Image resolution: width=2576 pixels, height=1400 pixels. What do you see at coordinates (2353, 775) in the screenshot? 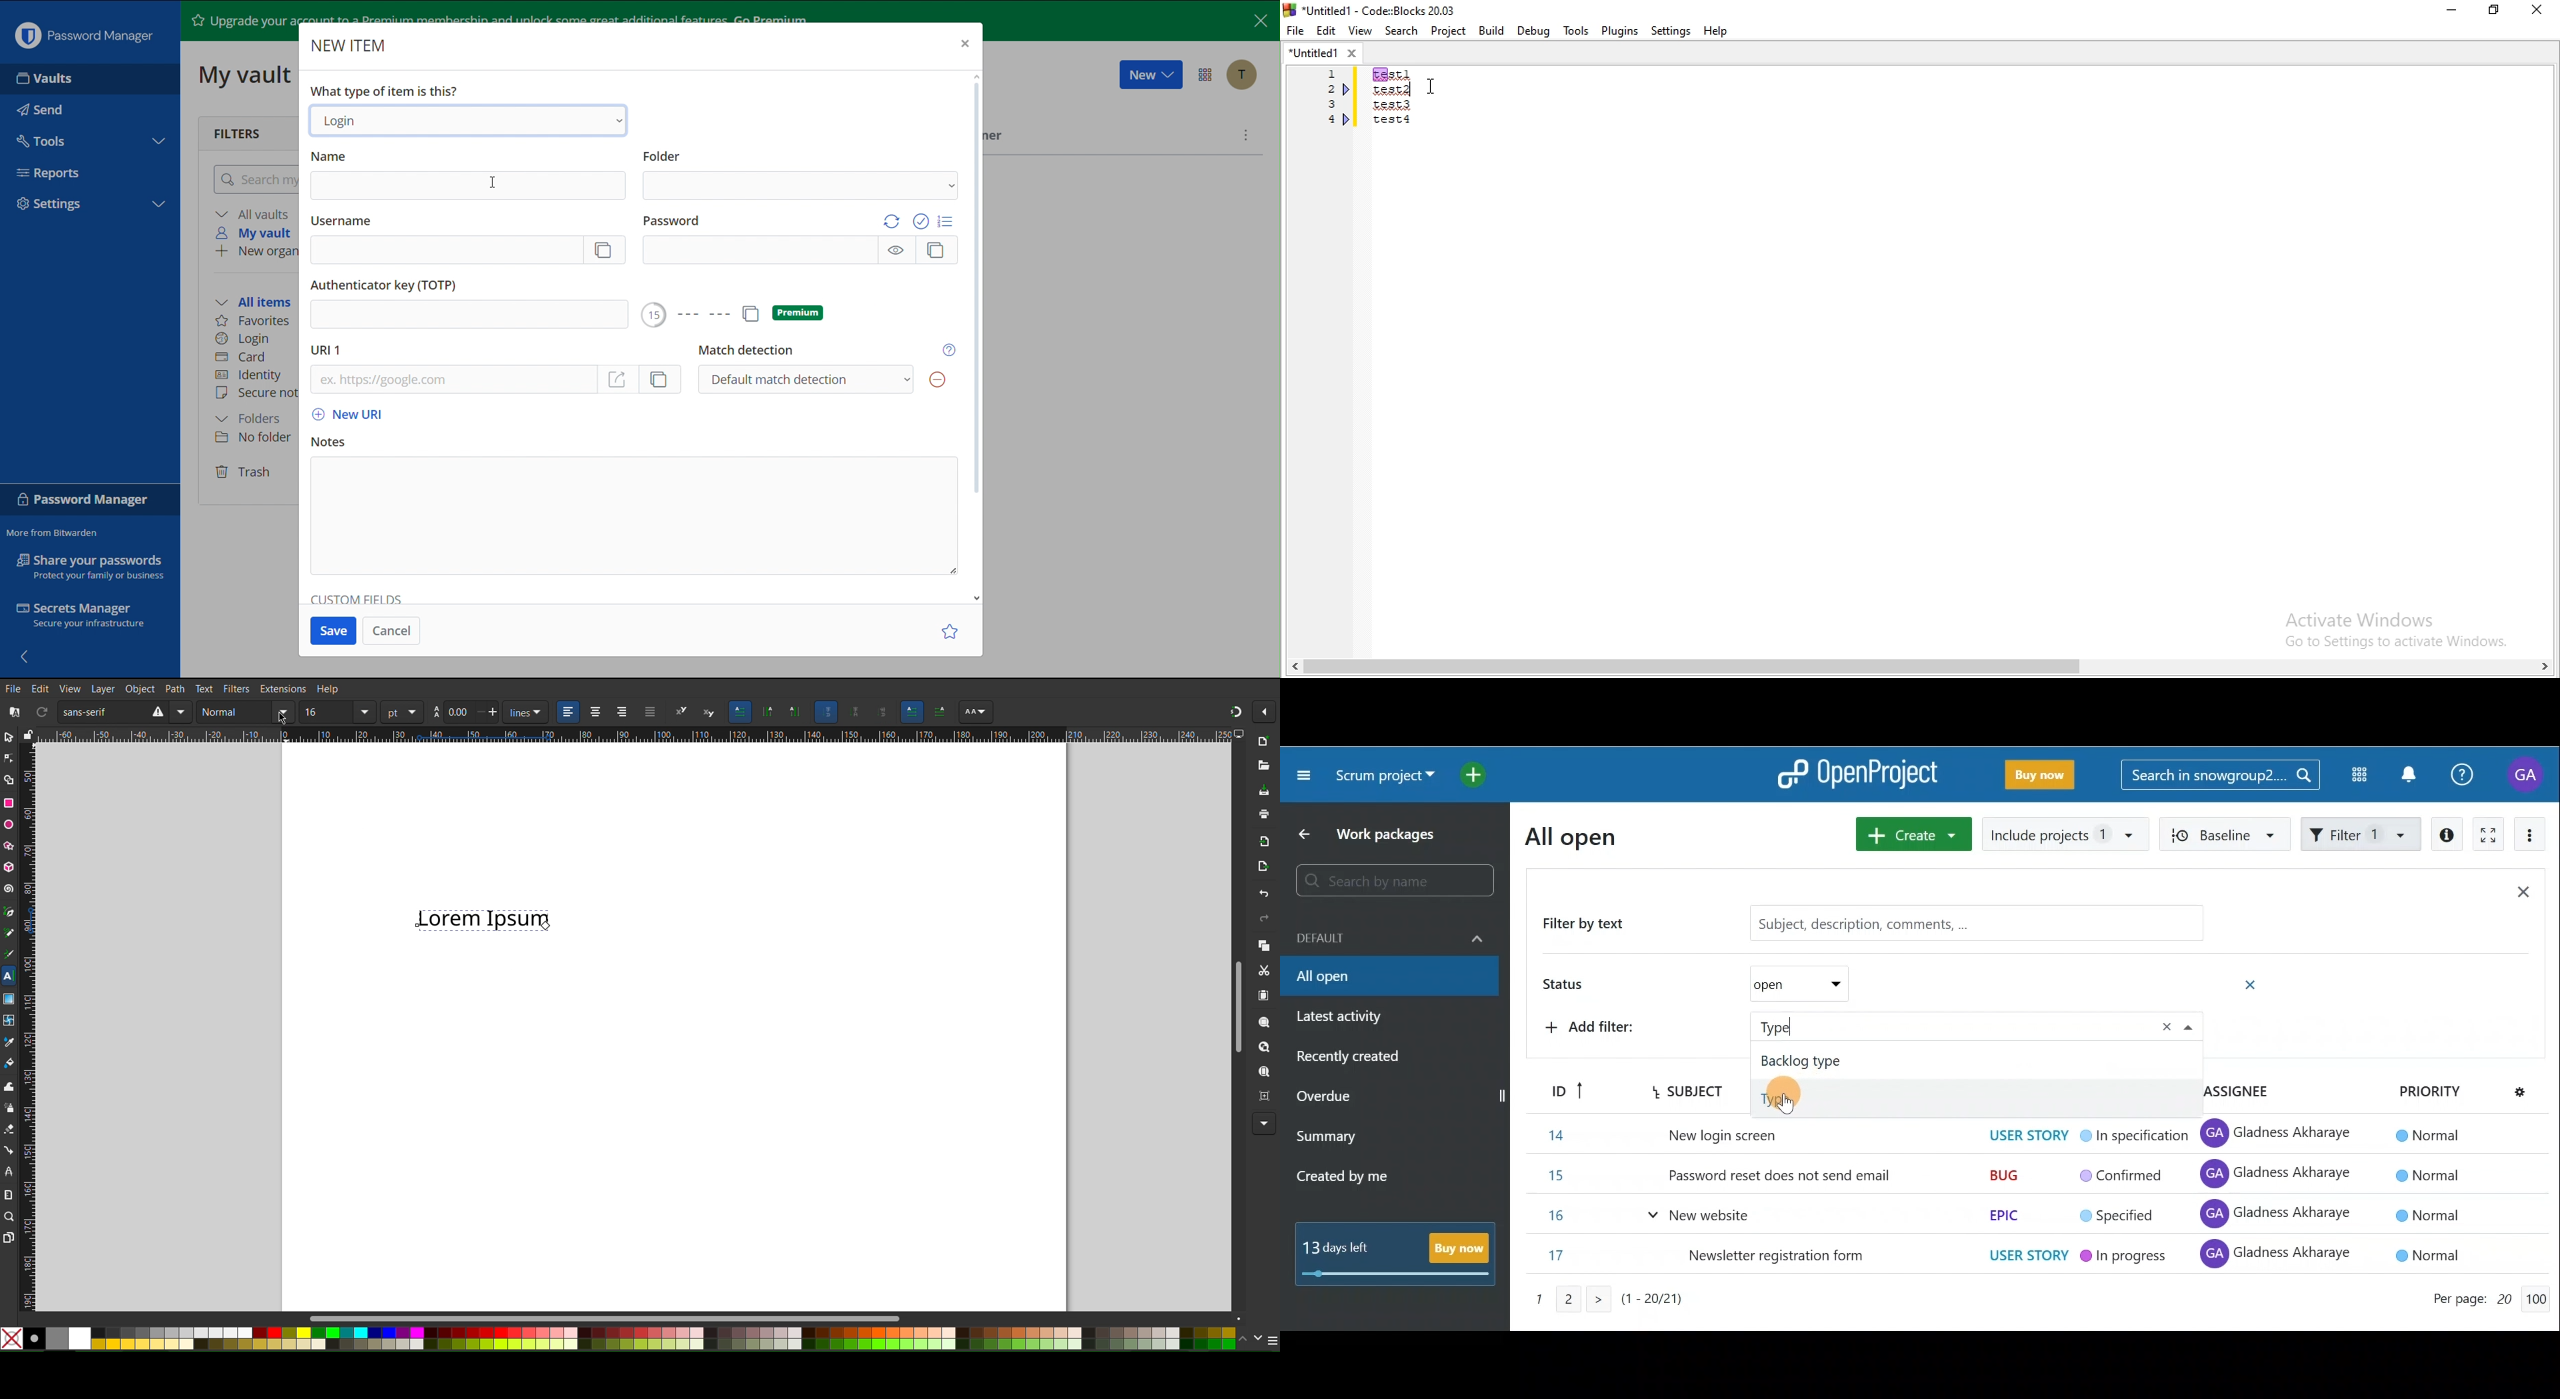
I see `Modules` at bounding box center [2353, 775].